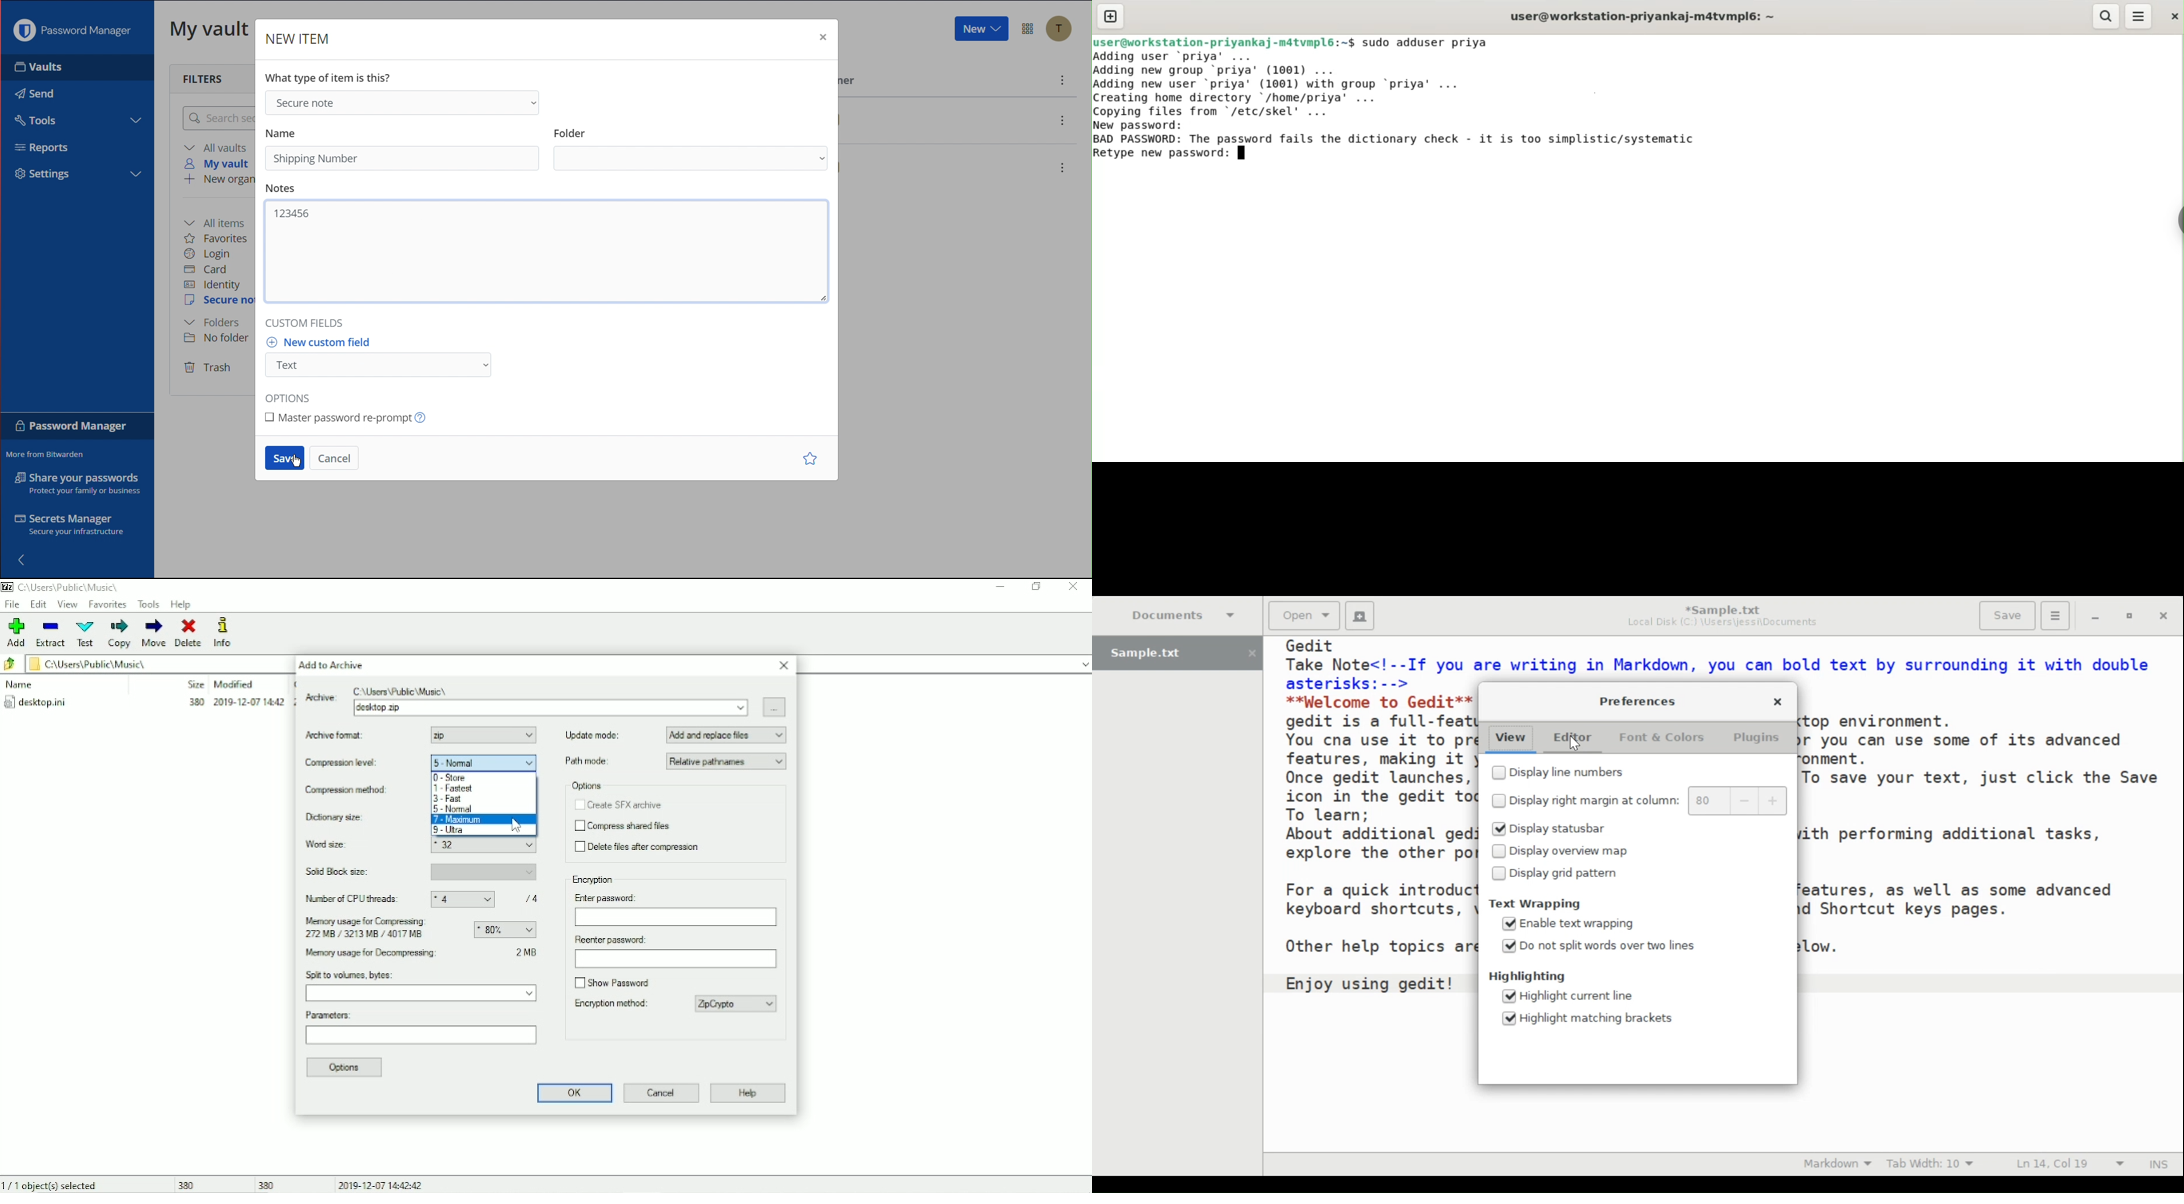 Image resolution: width=2184 pixels, height=1204 pixels. Describe the element at coordinates (215, 322) in the screenshot. I see `Folders` at that location.